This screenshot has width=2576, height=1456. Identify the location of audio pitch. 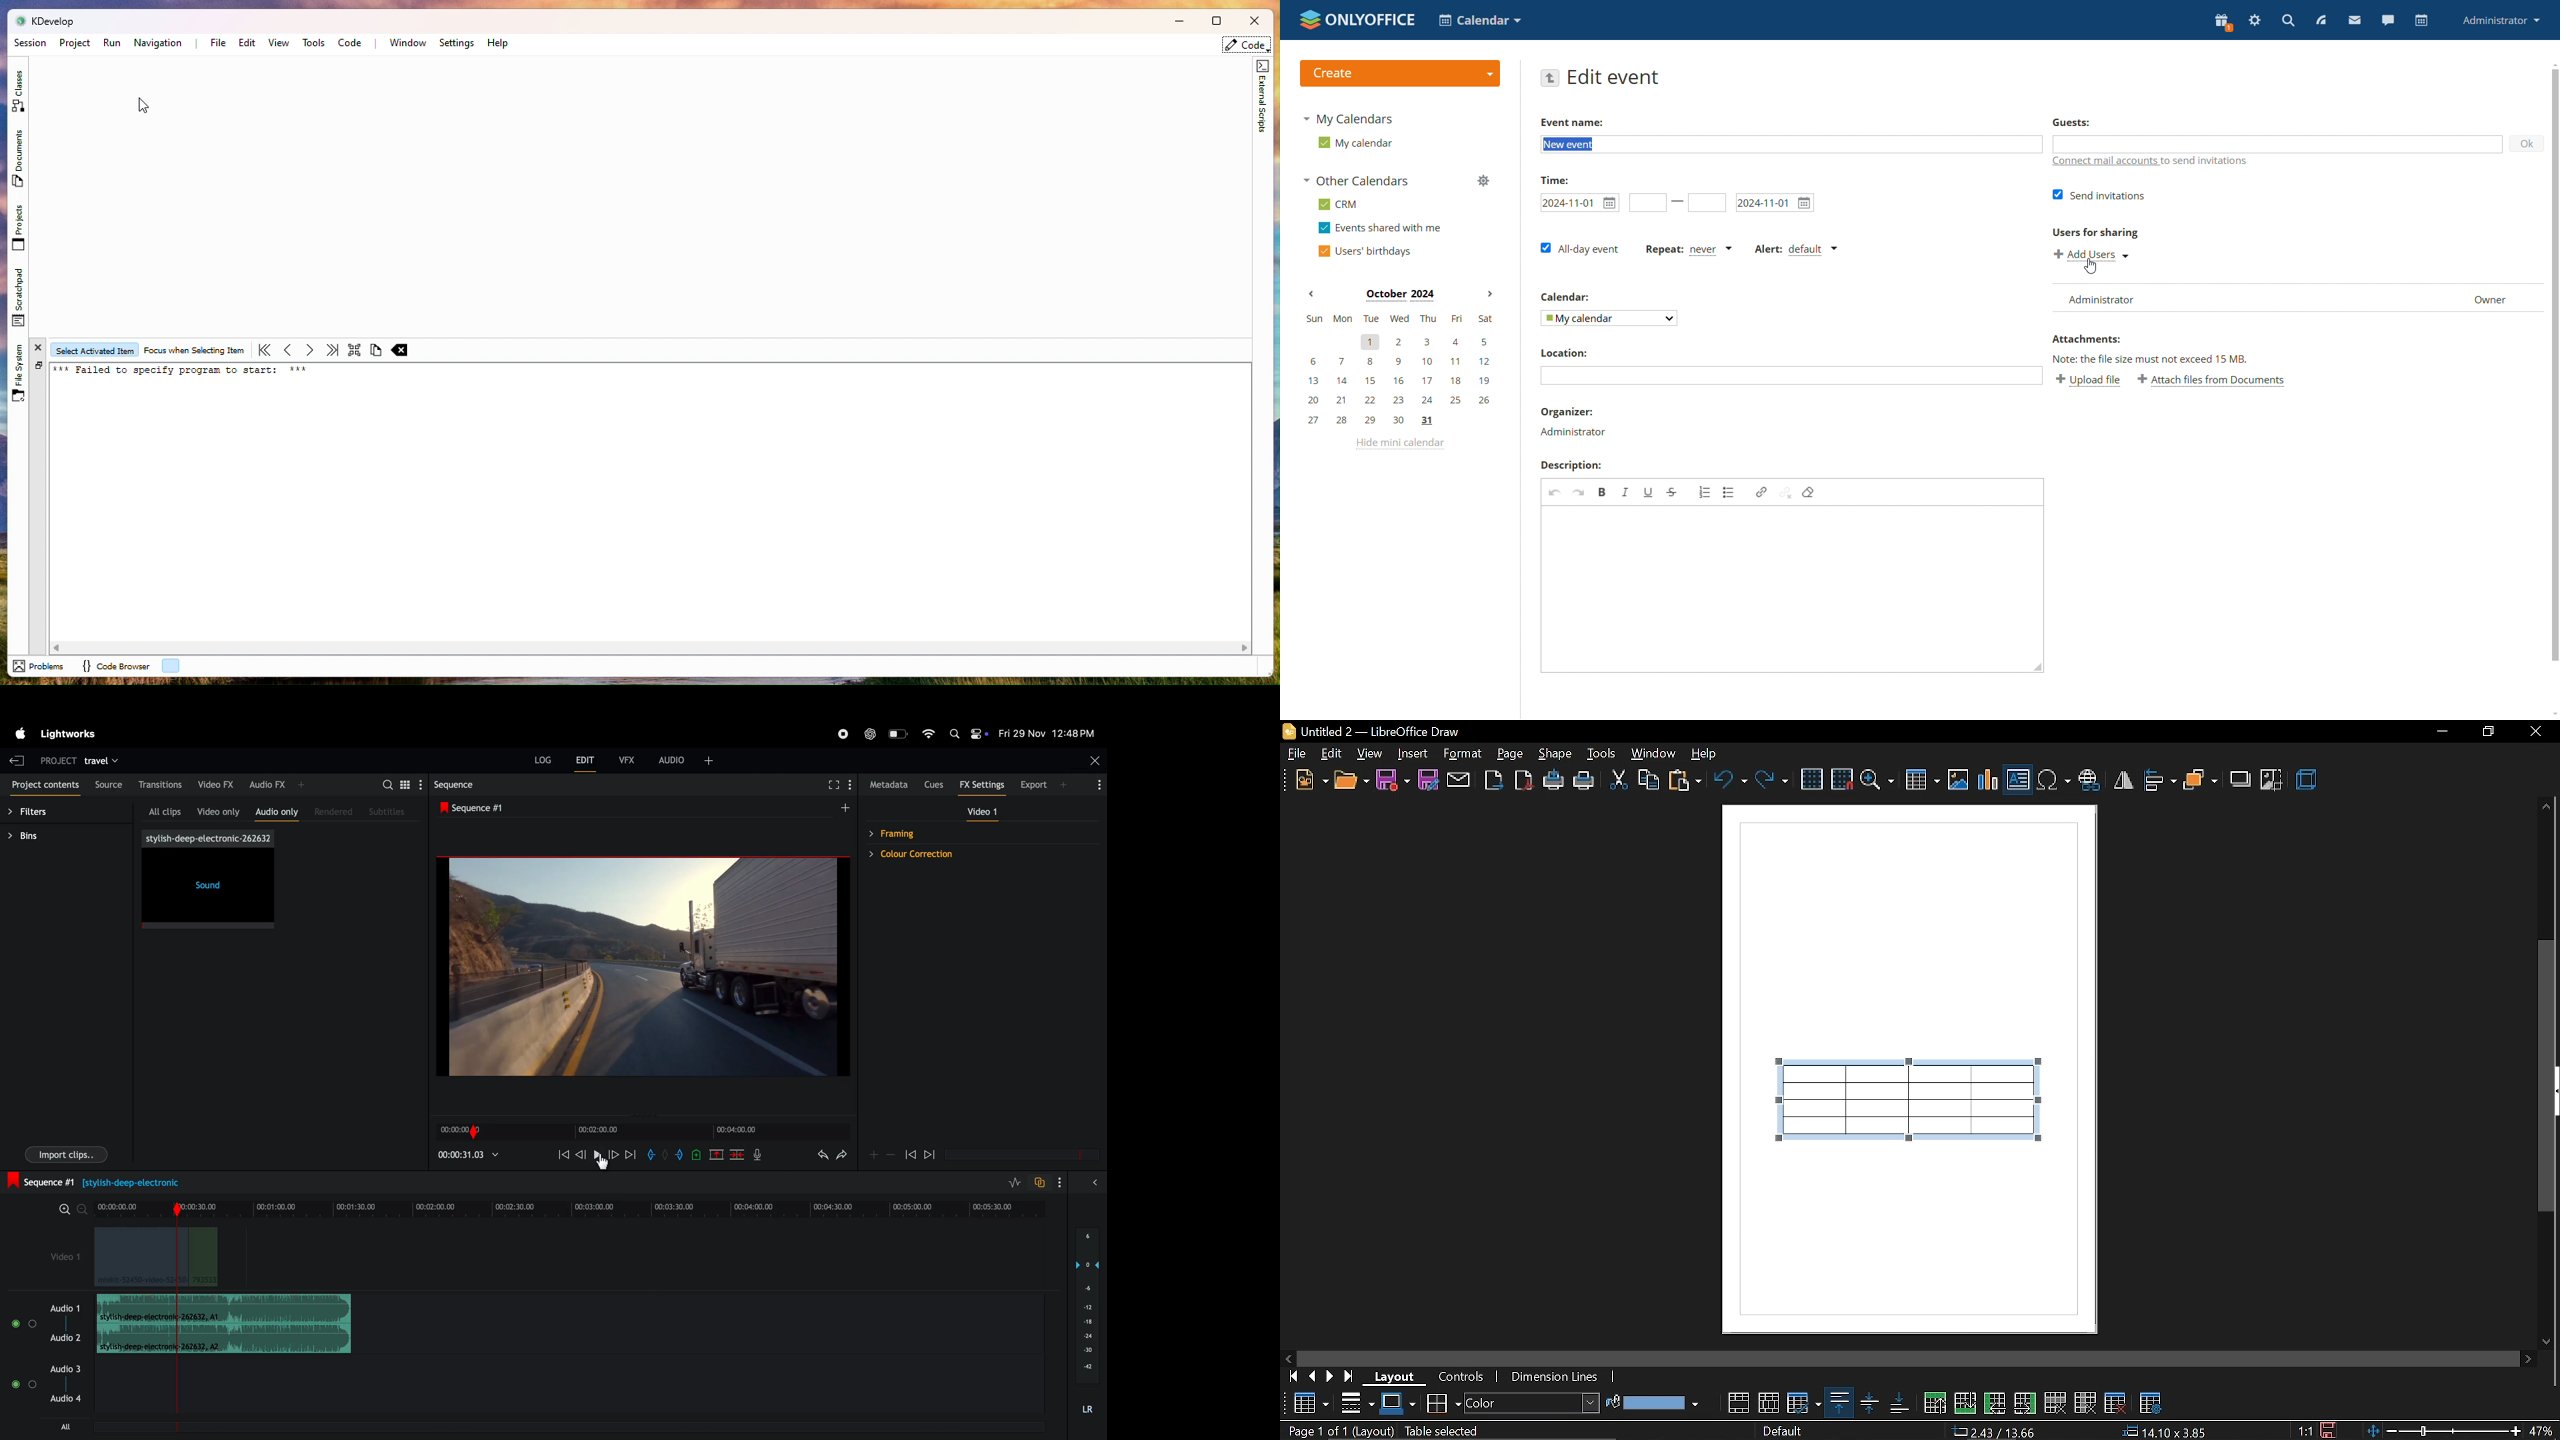
(1085, 1323).